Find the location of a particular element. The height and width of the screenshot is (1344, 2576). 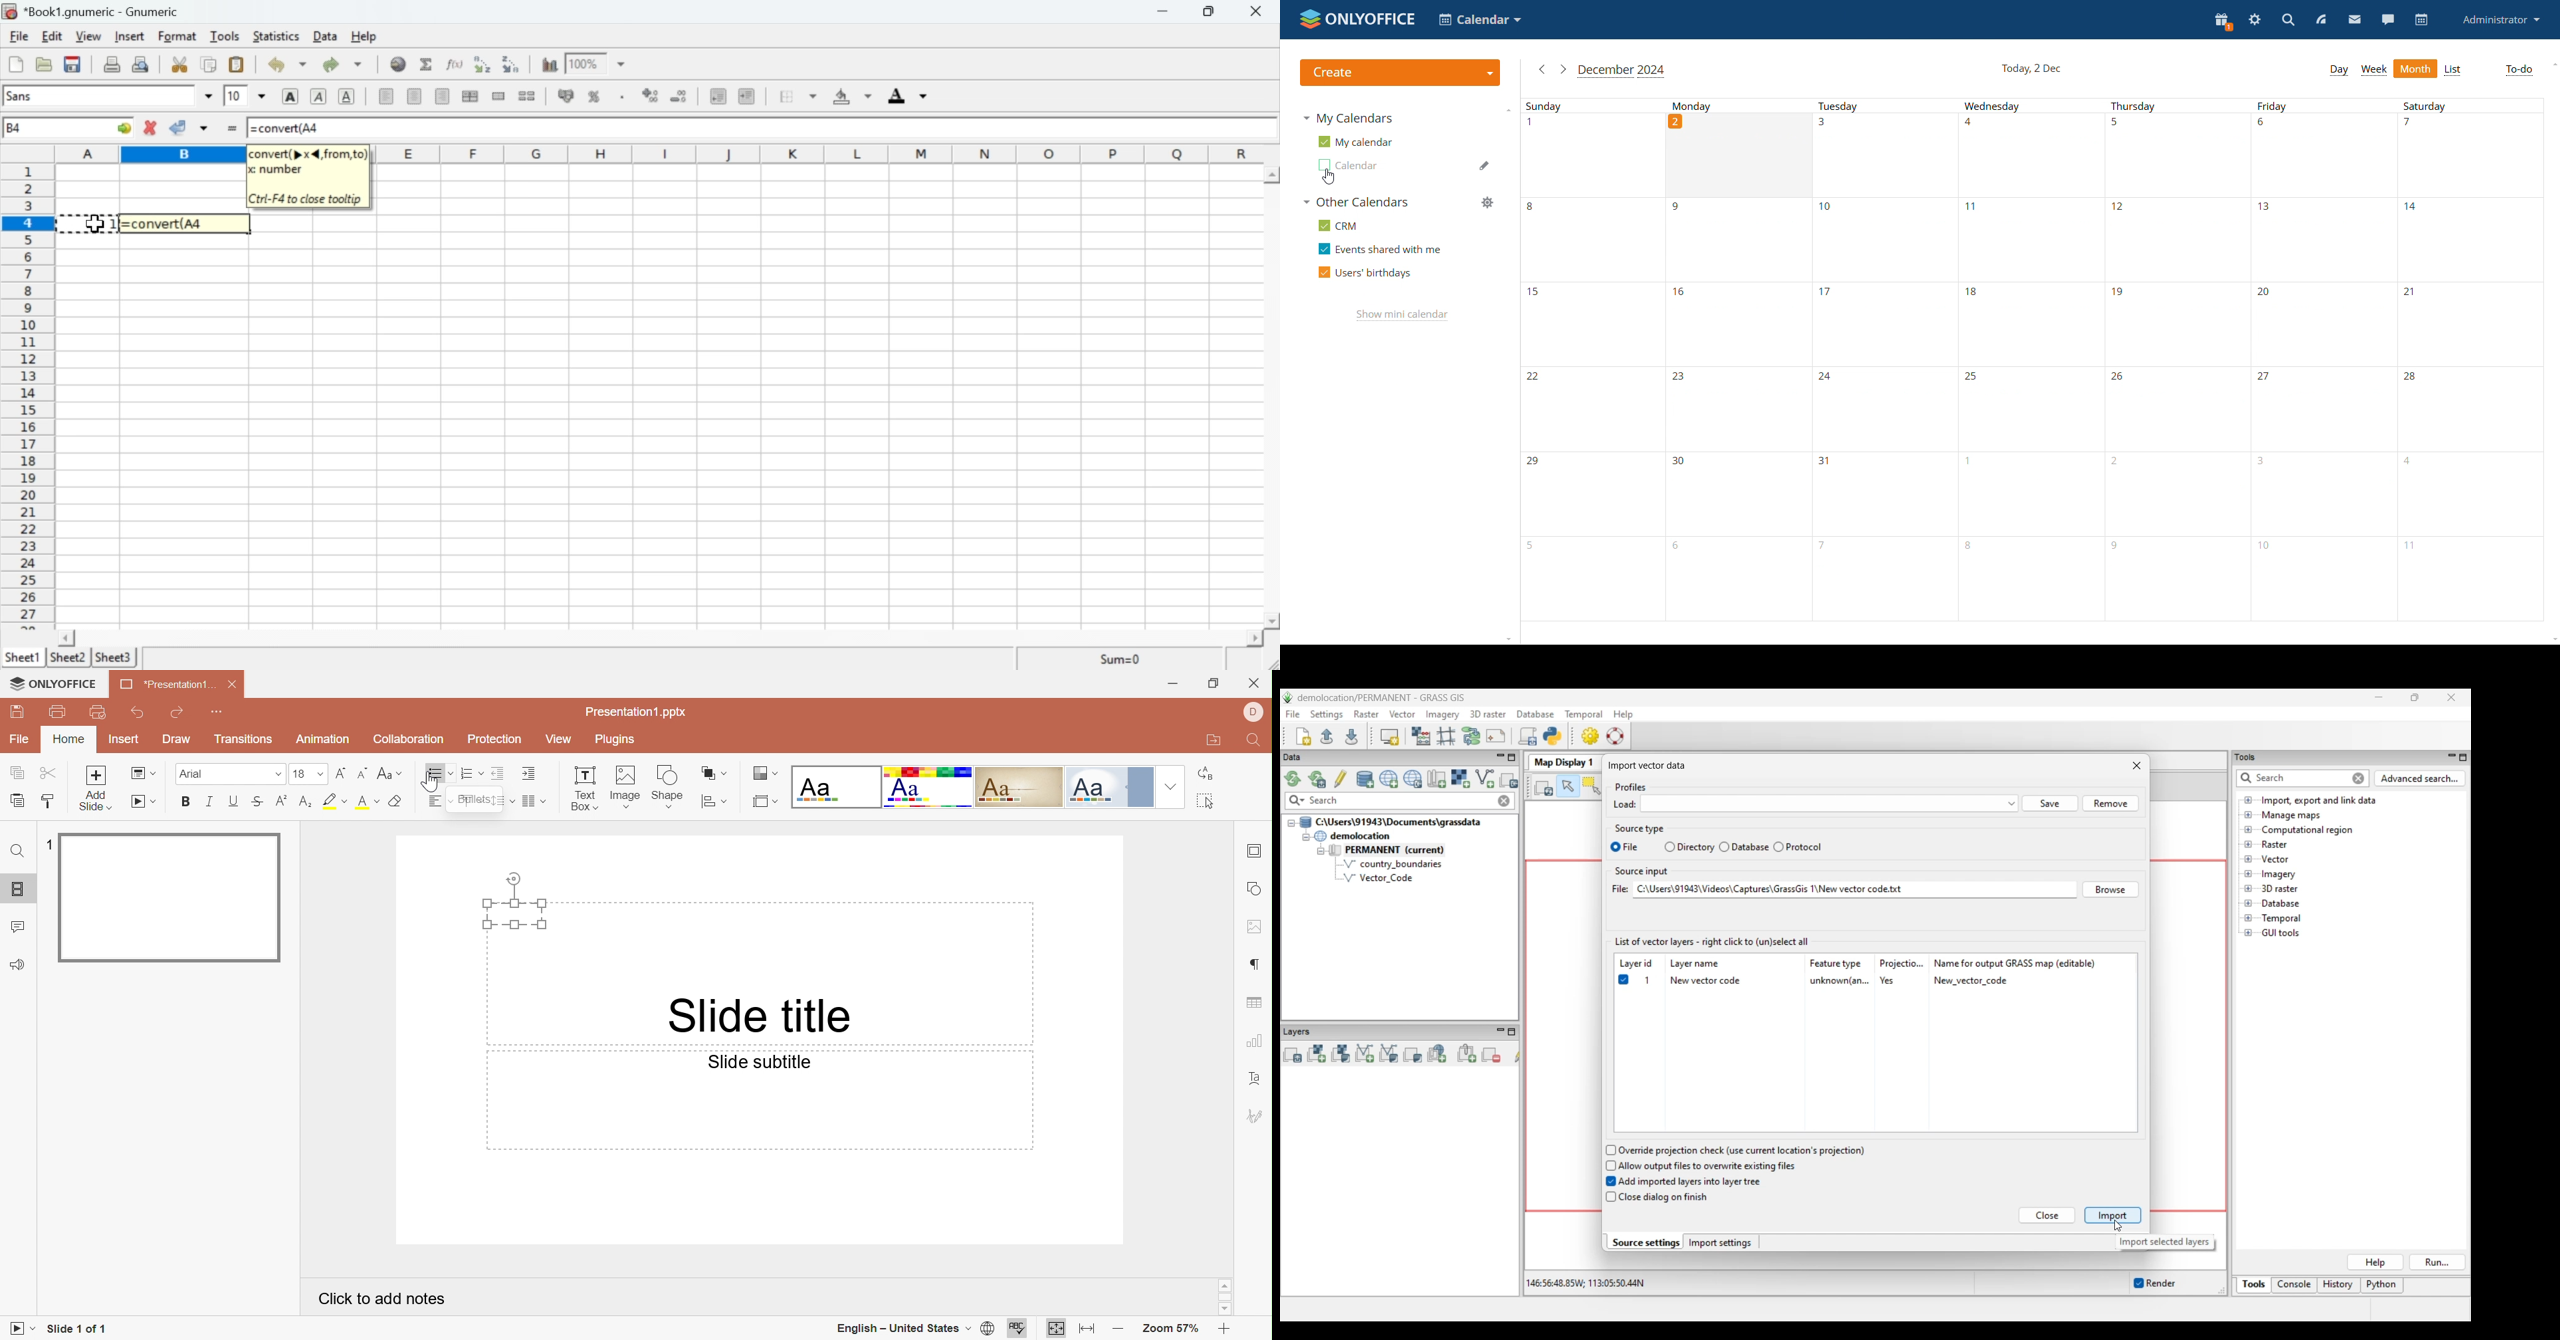

12 is located at coordinates (2180, 243).